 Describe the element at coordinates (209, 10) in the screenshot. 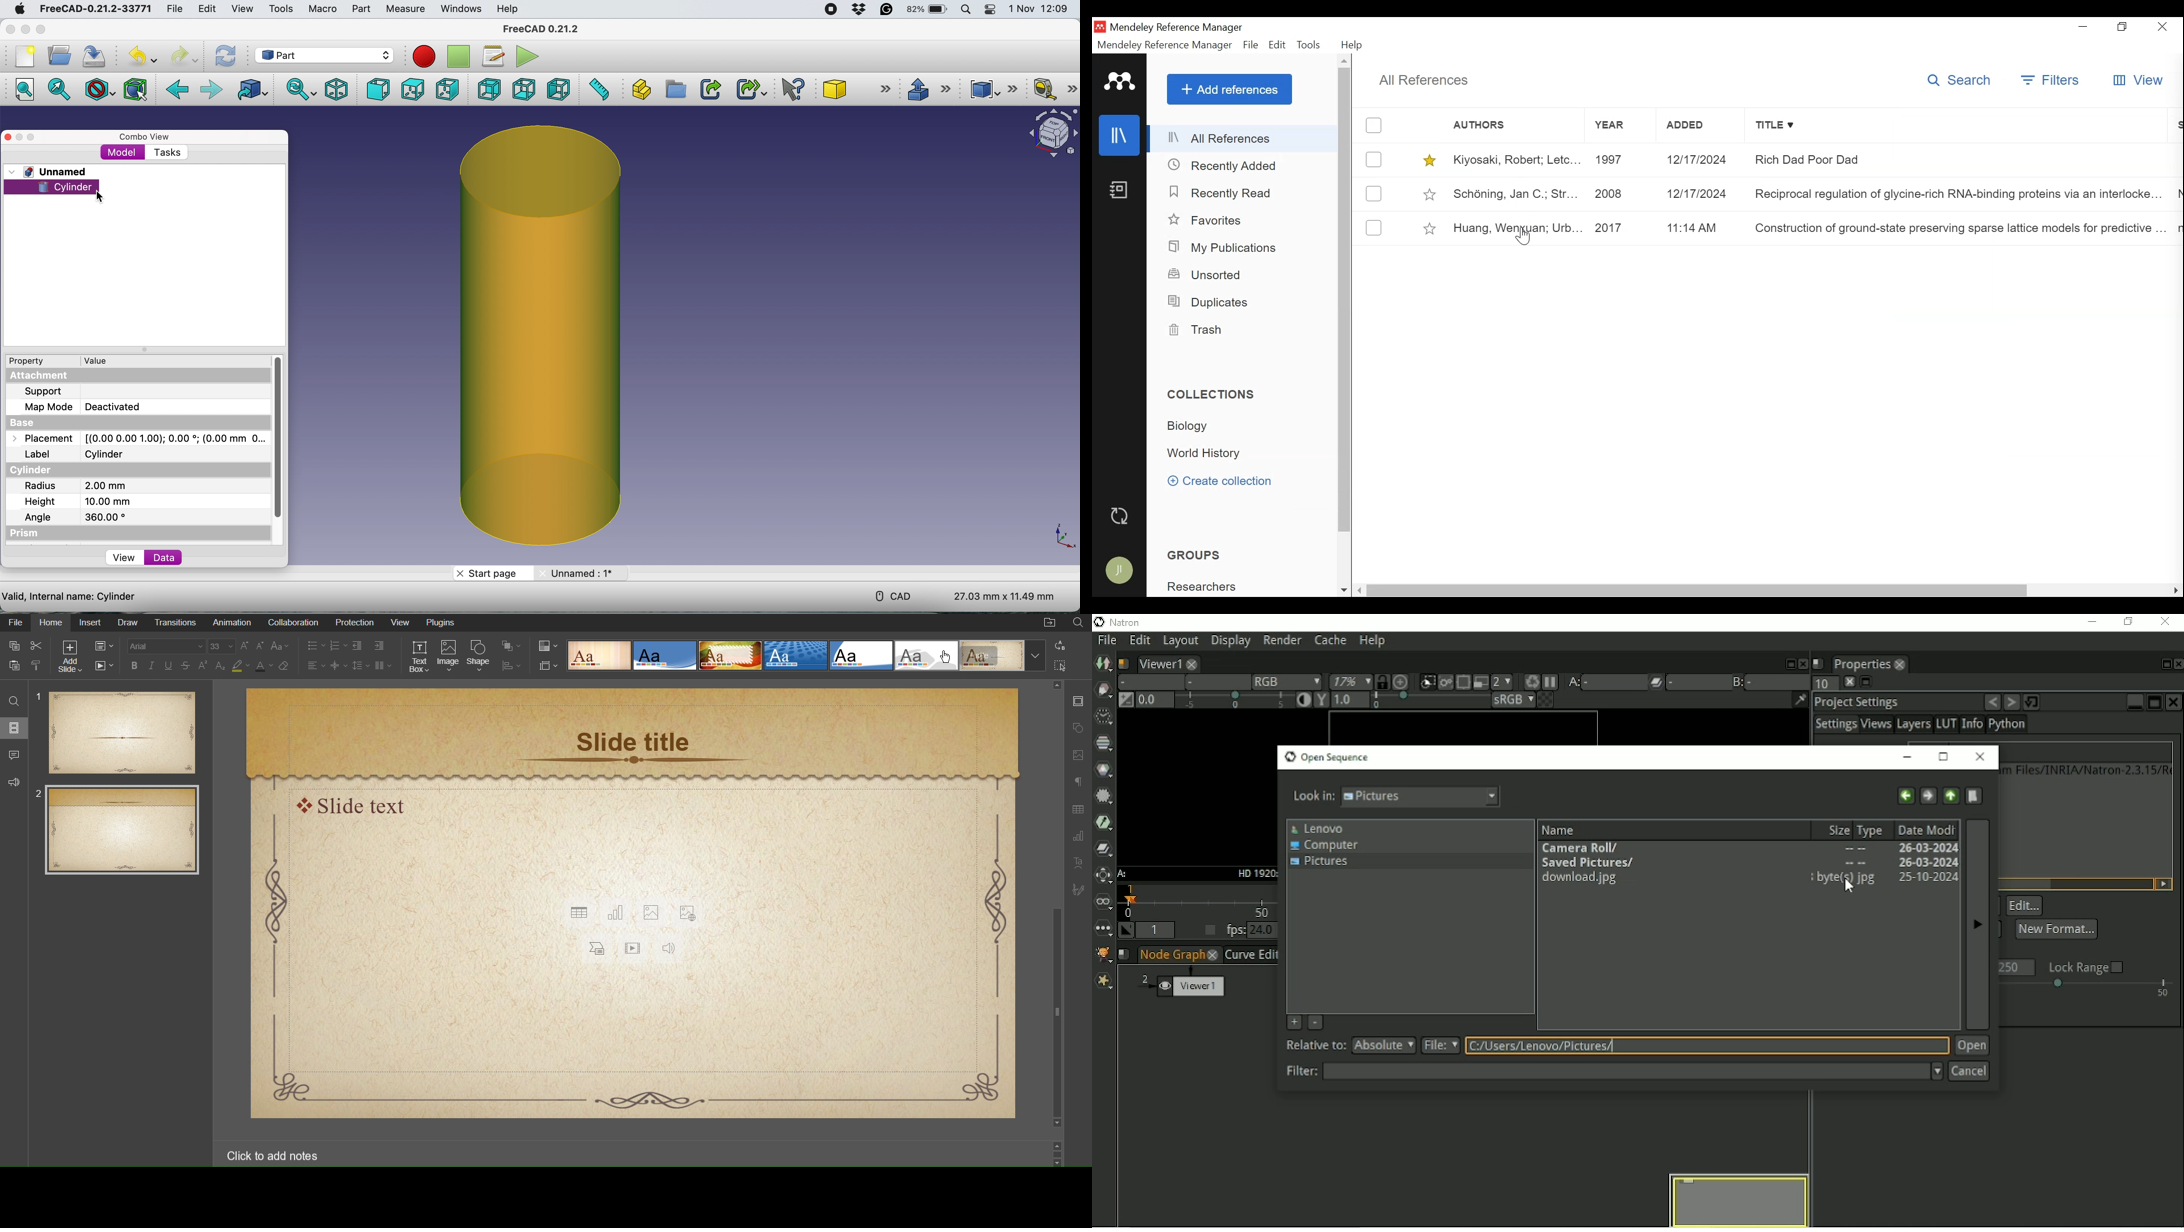

I see `edit` at that location.